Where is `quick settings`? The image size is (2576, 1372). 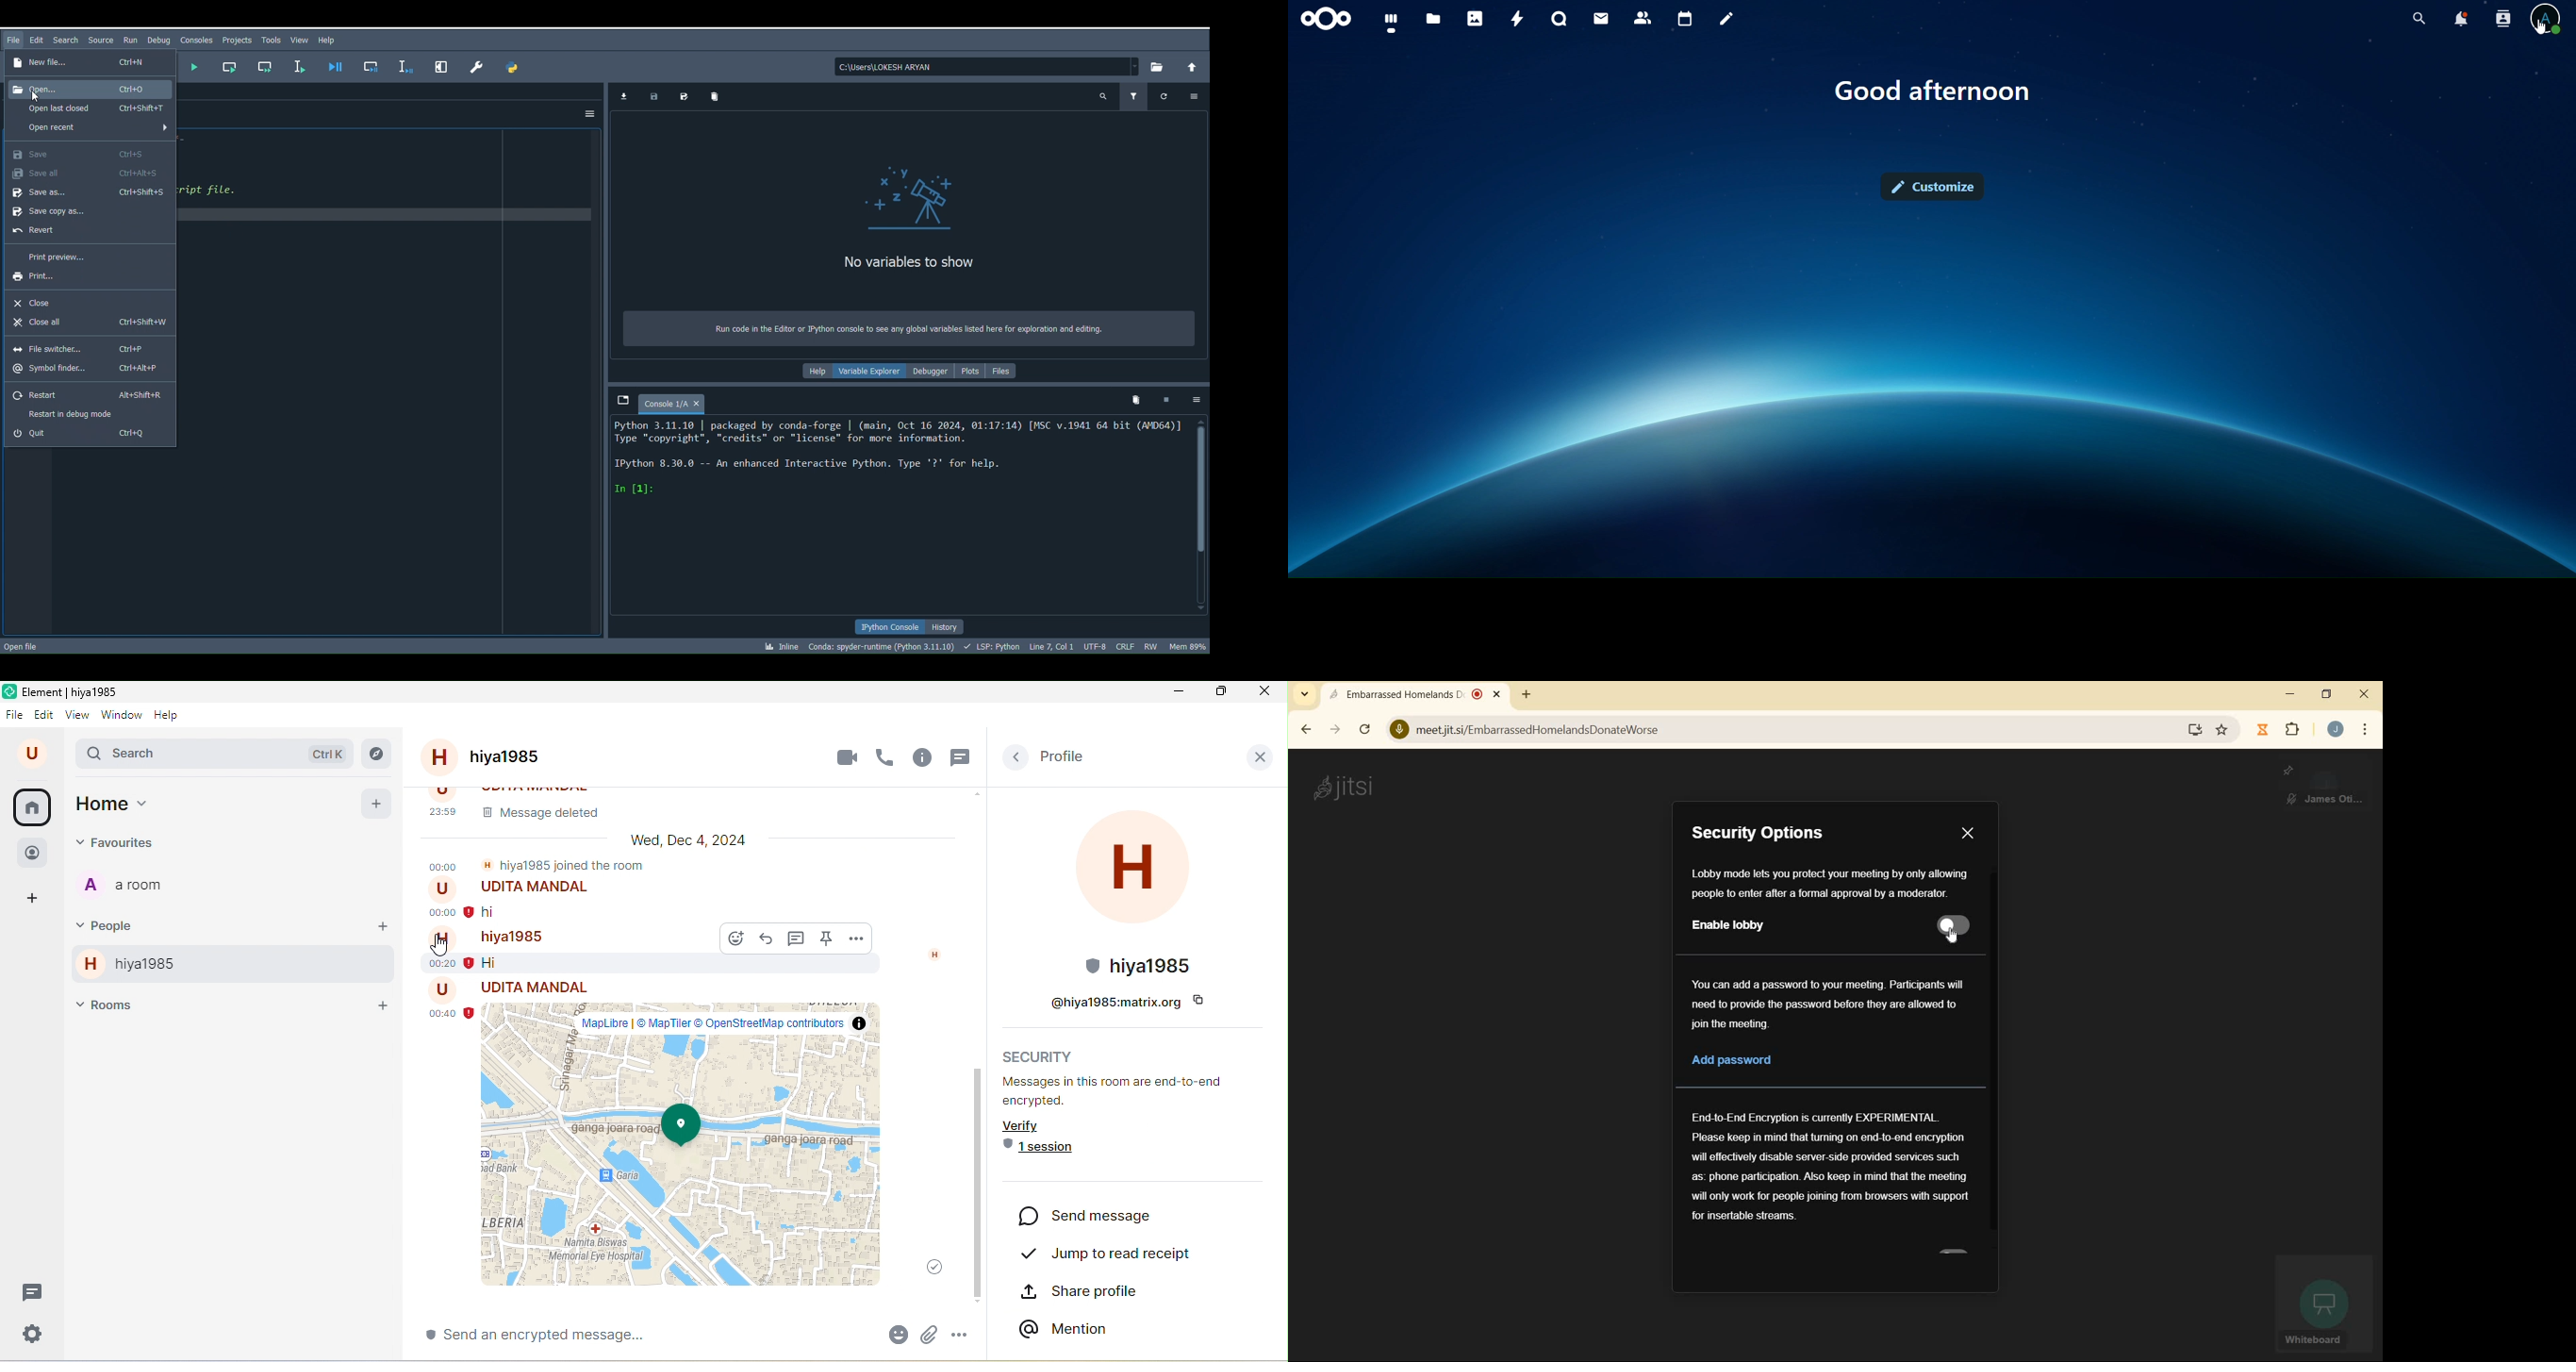
quick settings is located at coordinates (31, 1333).